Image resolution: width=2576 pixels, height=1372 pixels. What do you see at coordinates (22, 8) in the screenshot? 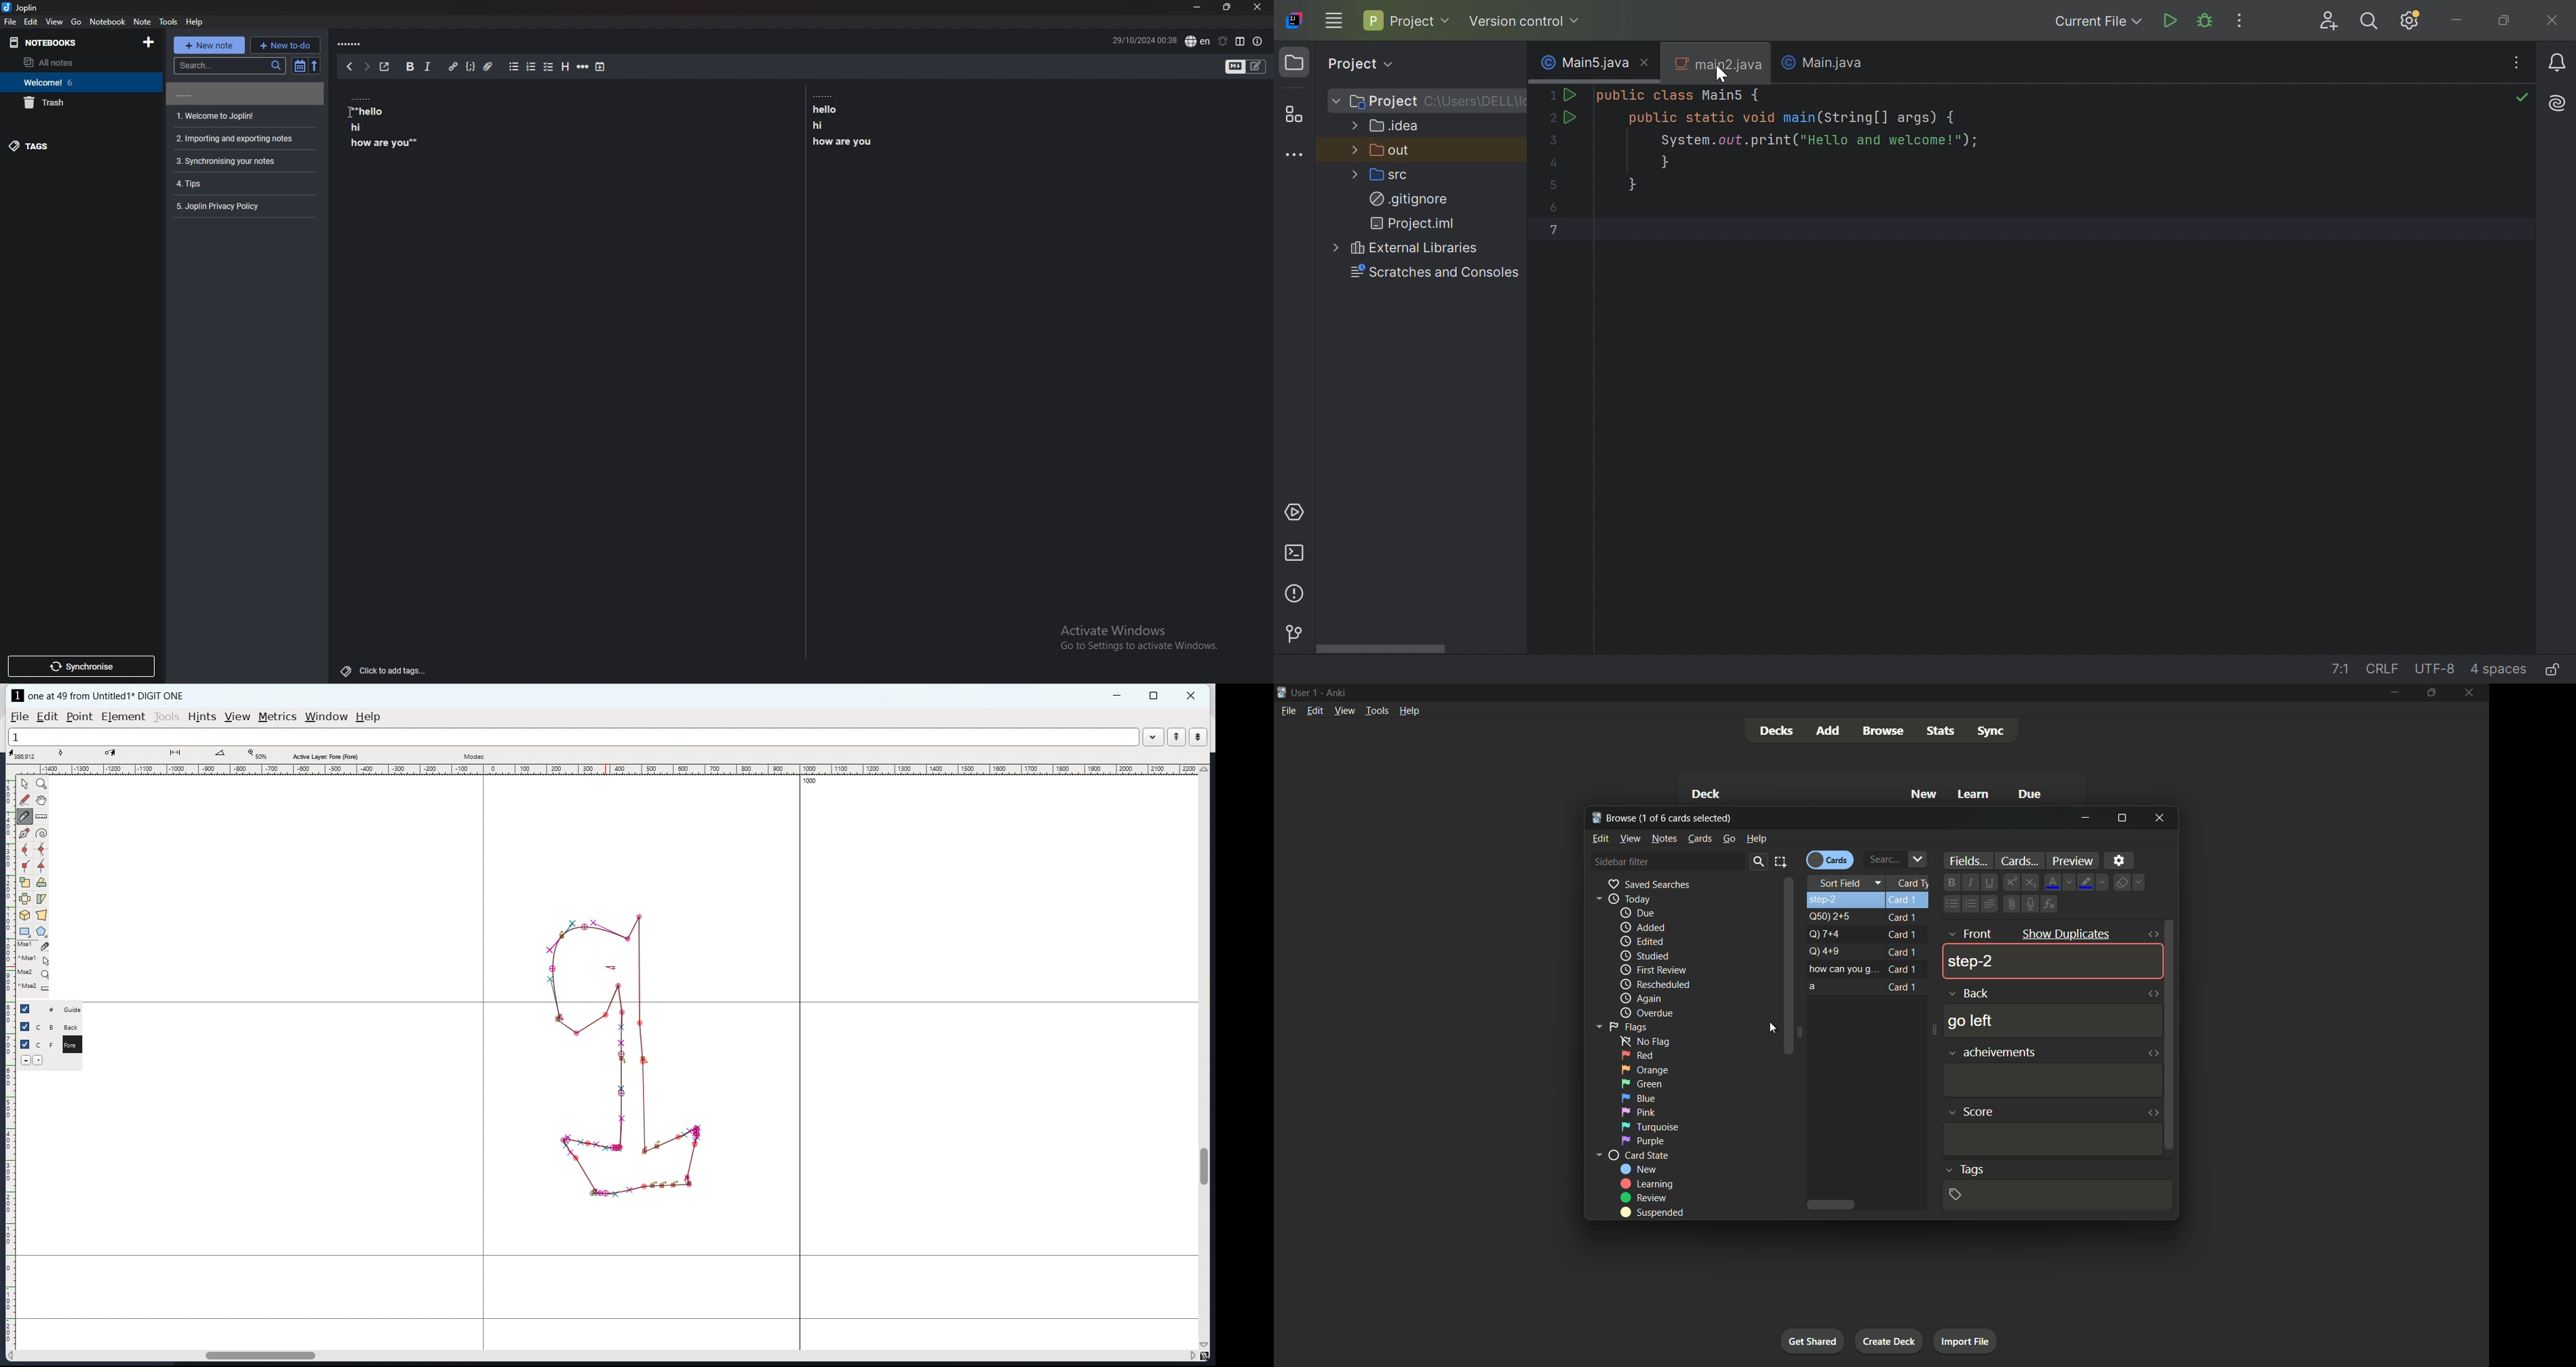
I see `joplin` at bounding box center [22, 8].